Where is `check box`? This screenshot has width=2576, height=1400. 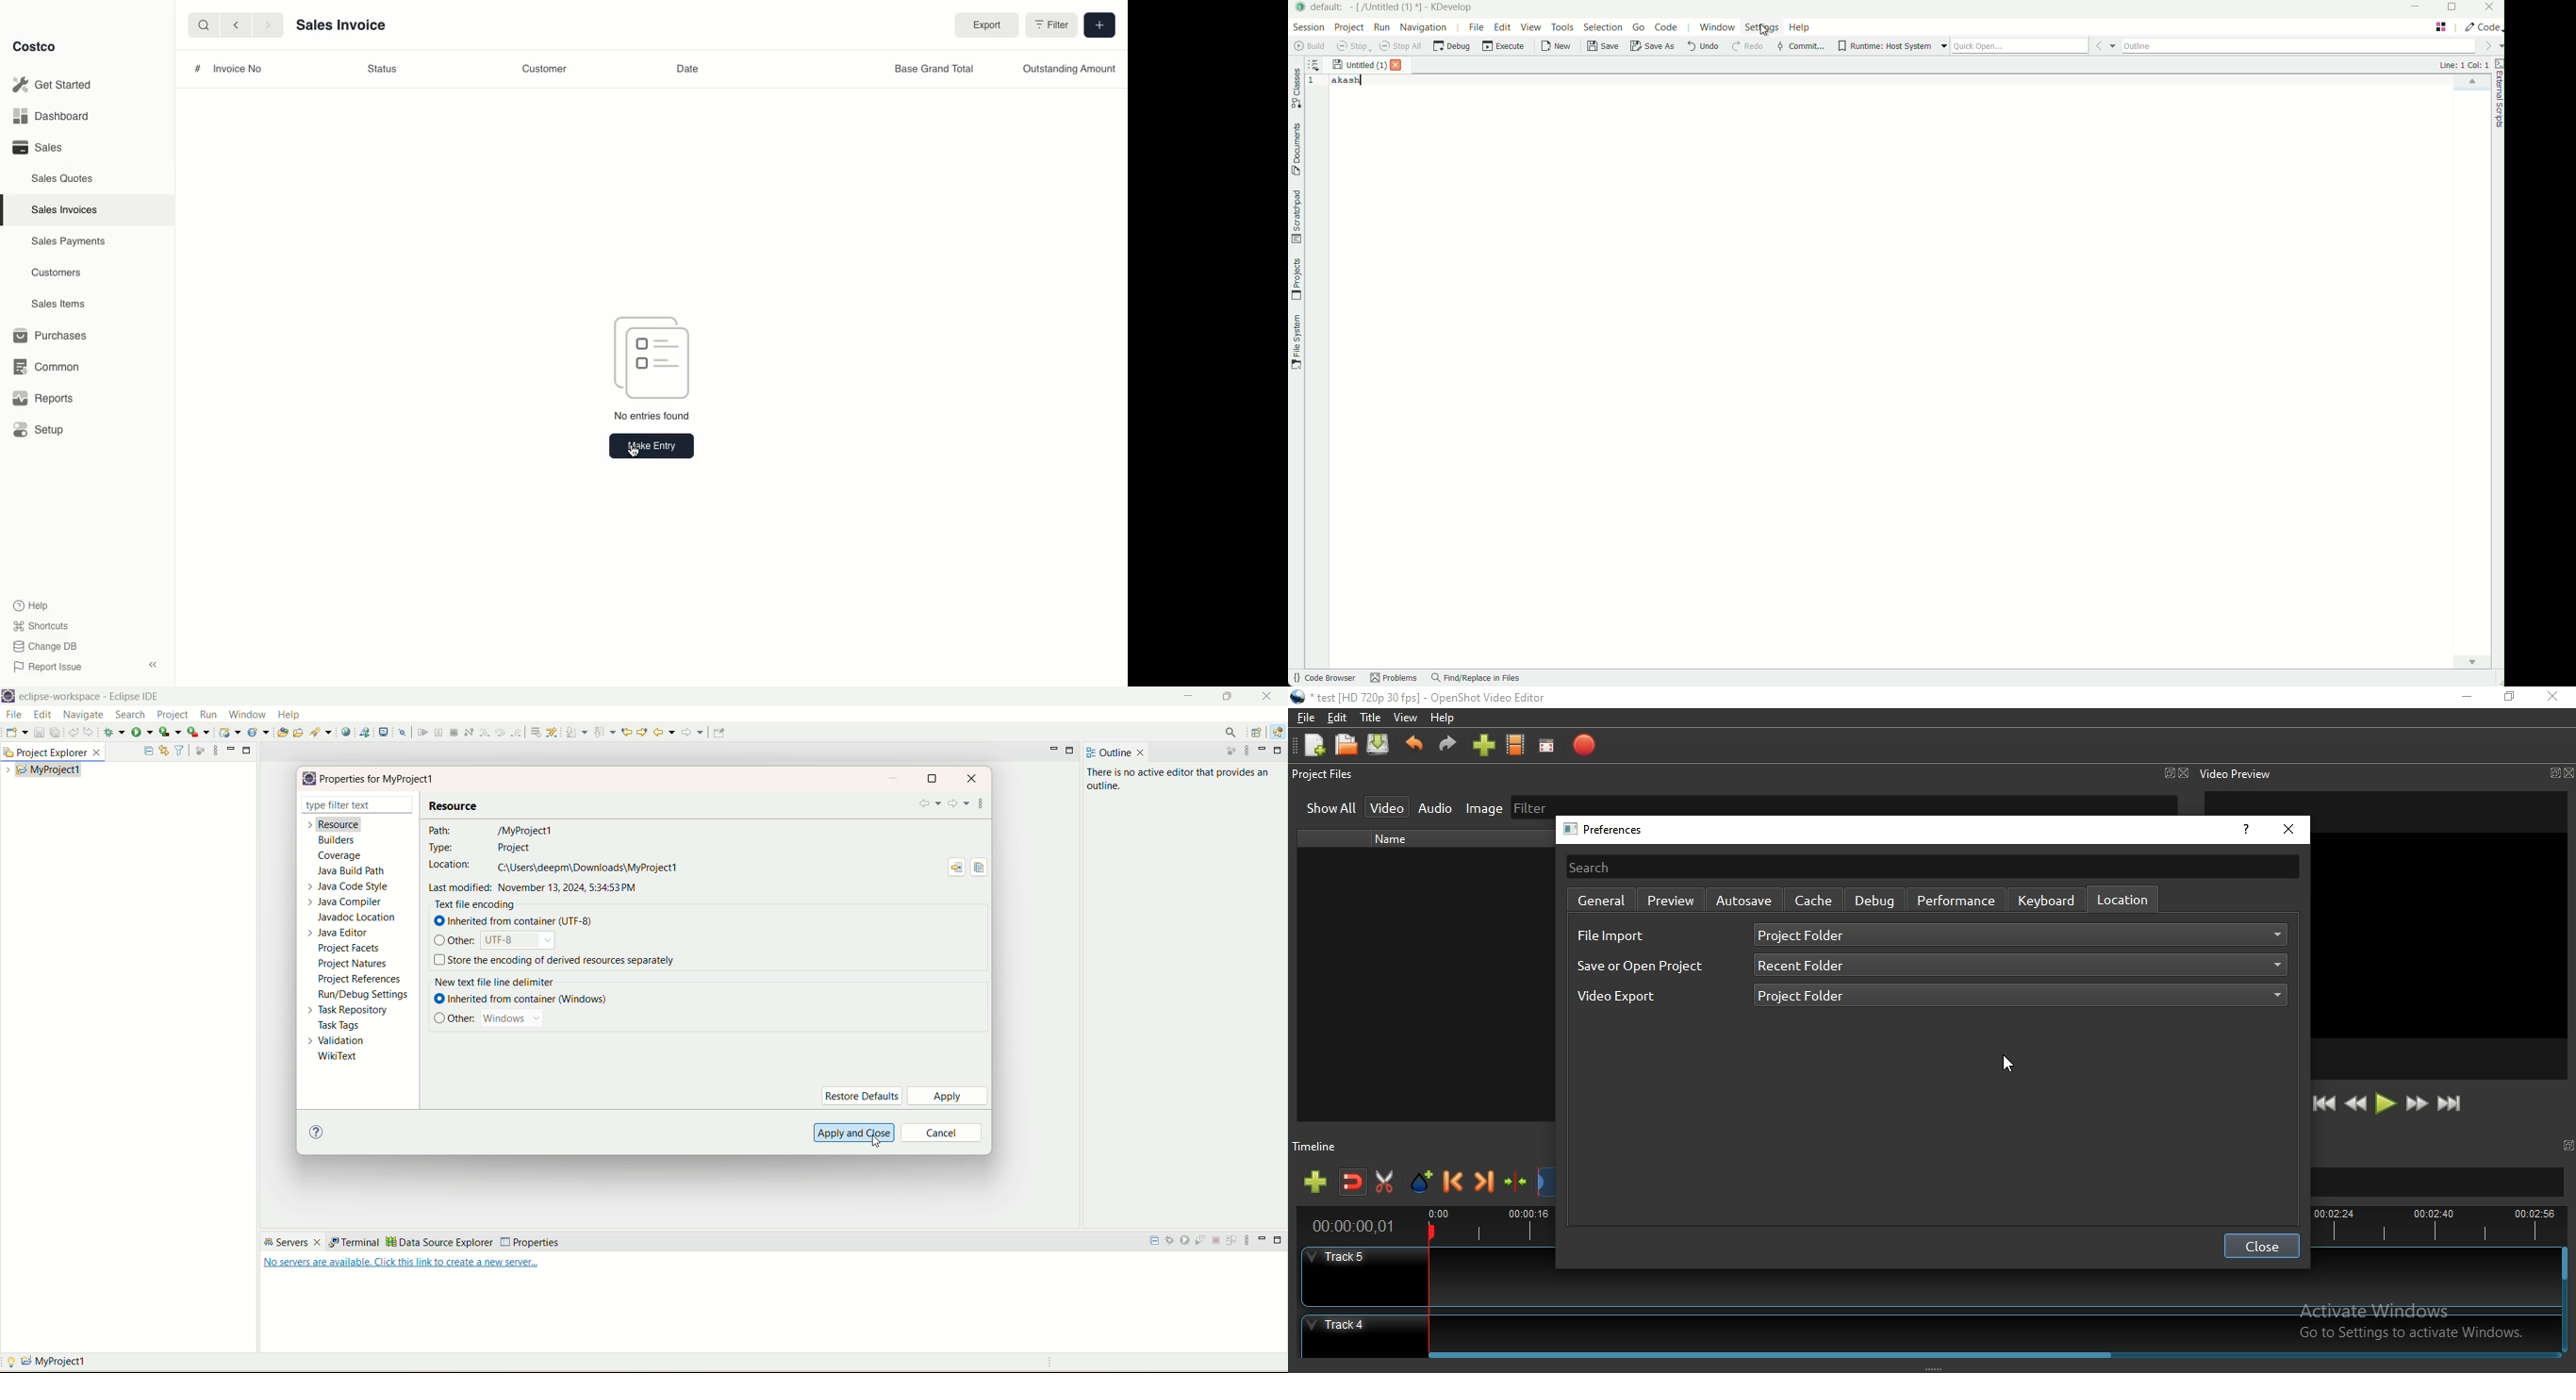
check box is located at coordinates (437, 943).